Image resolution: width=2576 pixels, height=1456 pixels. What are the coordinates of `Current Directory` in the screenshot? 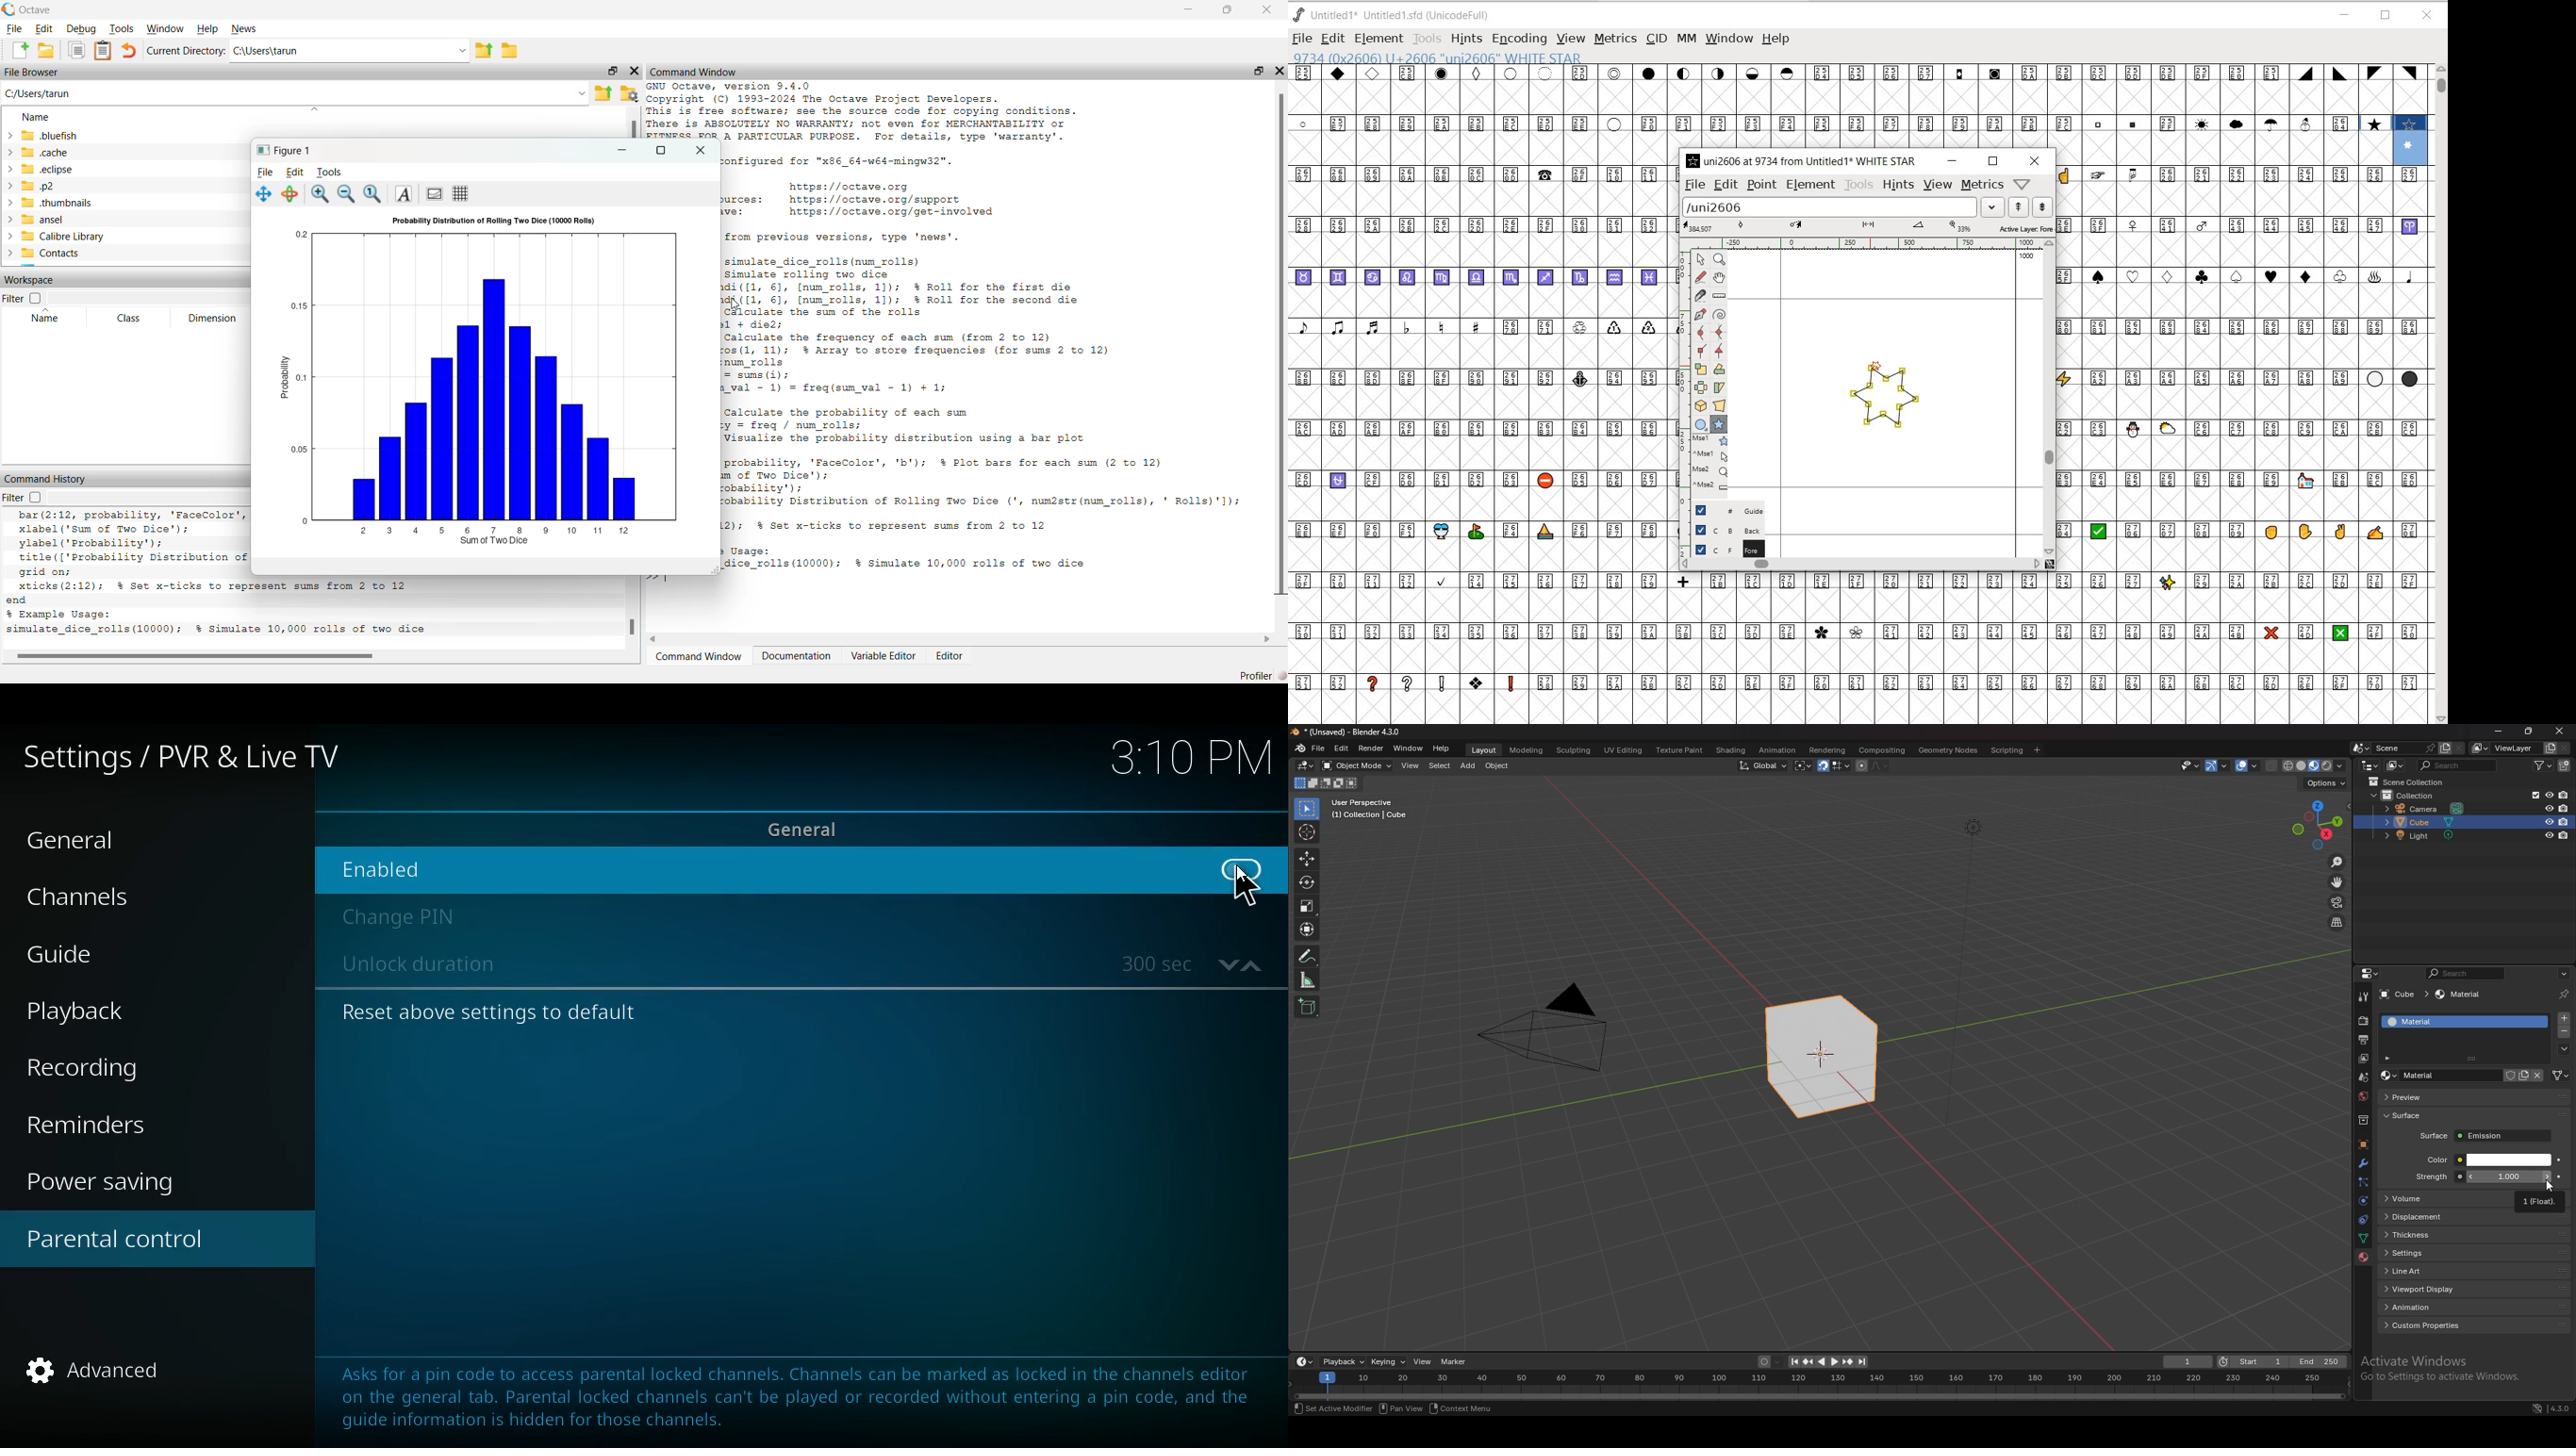 It's located at (181, 53).